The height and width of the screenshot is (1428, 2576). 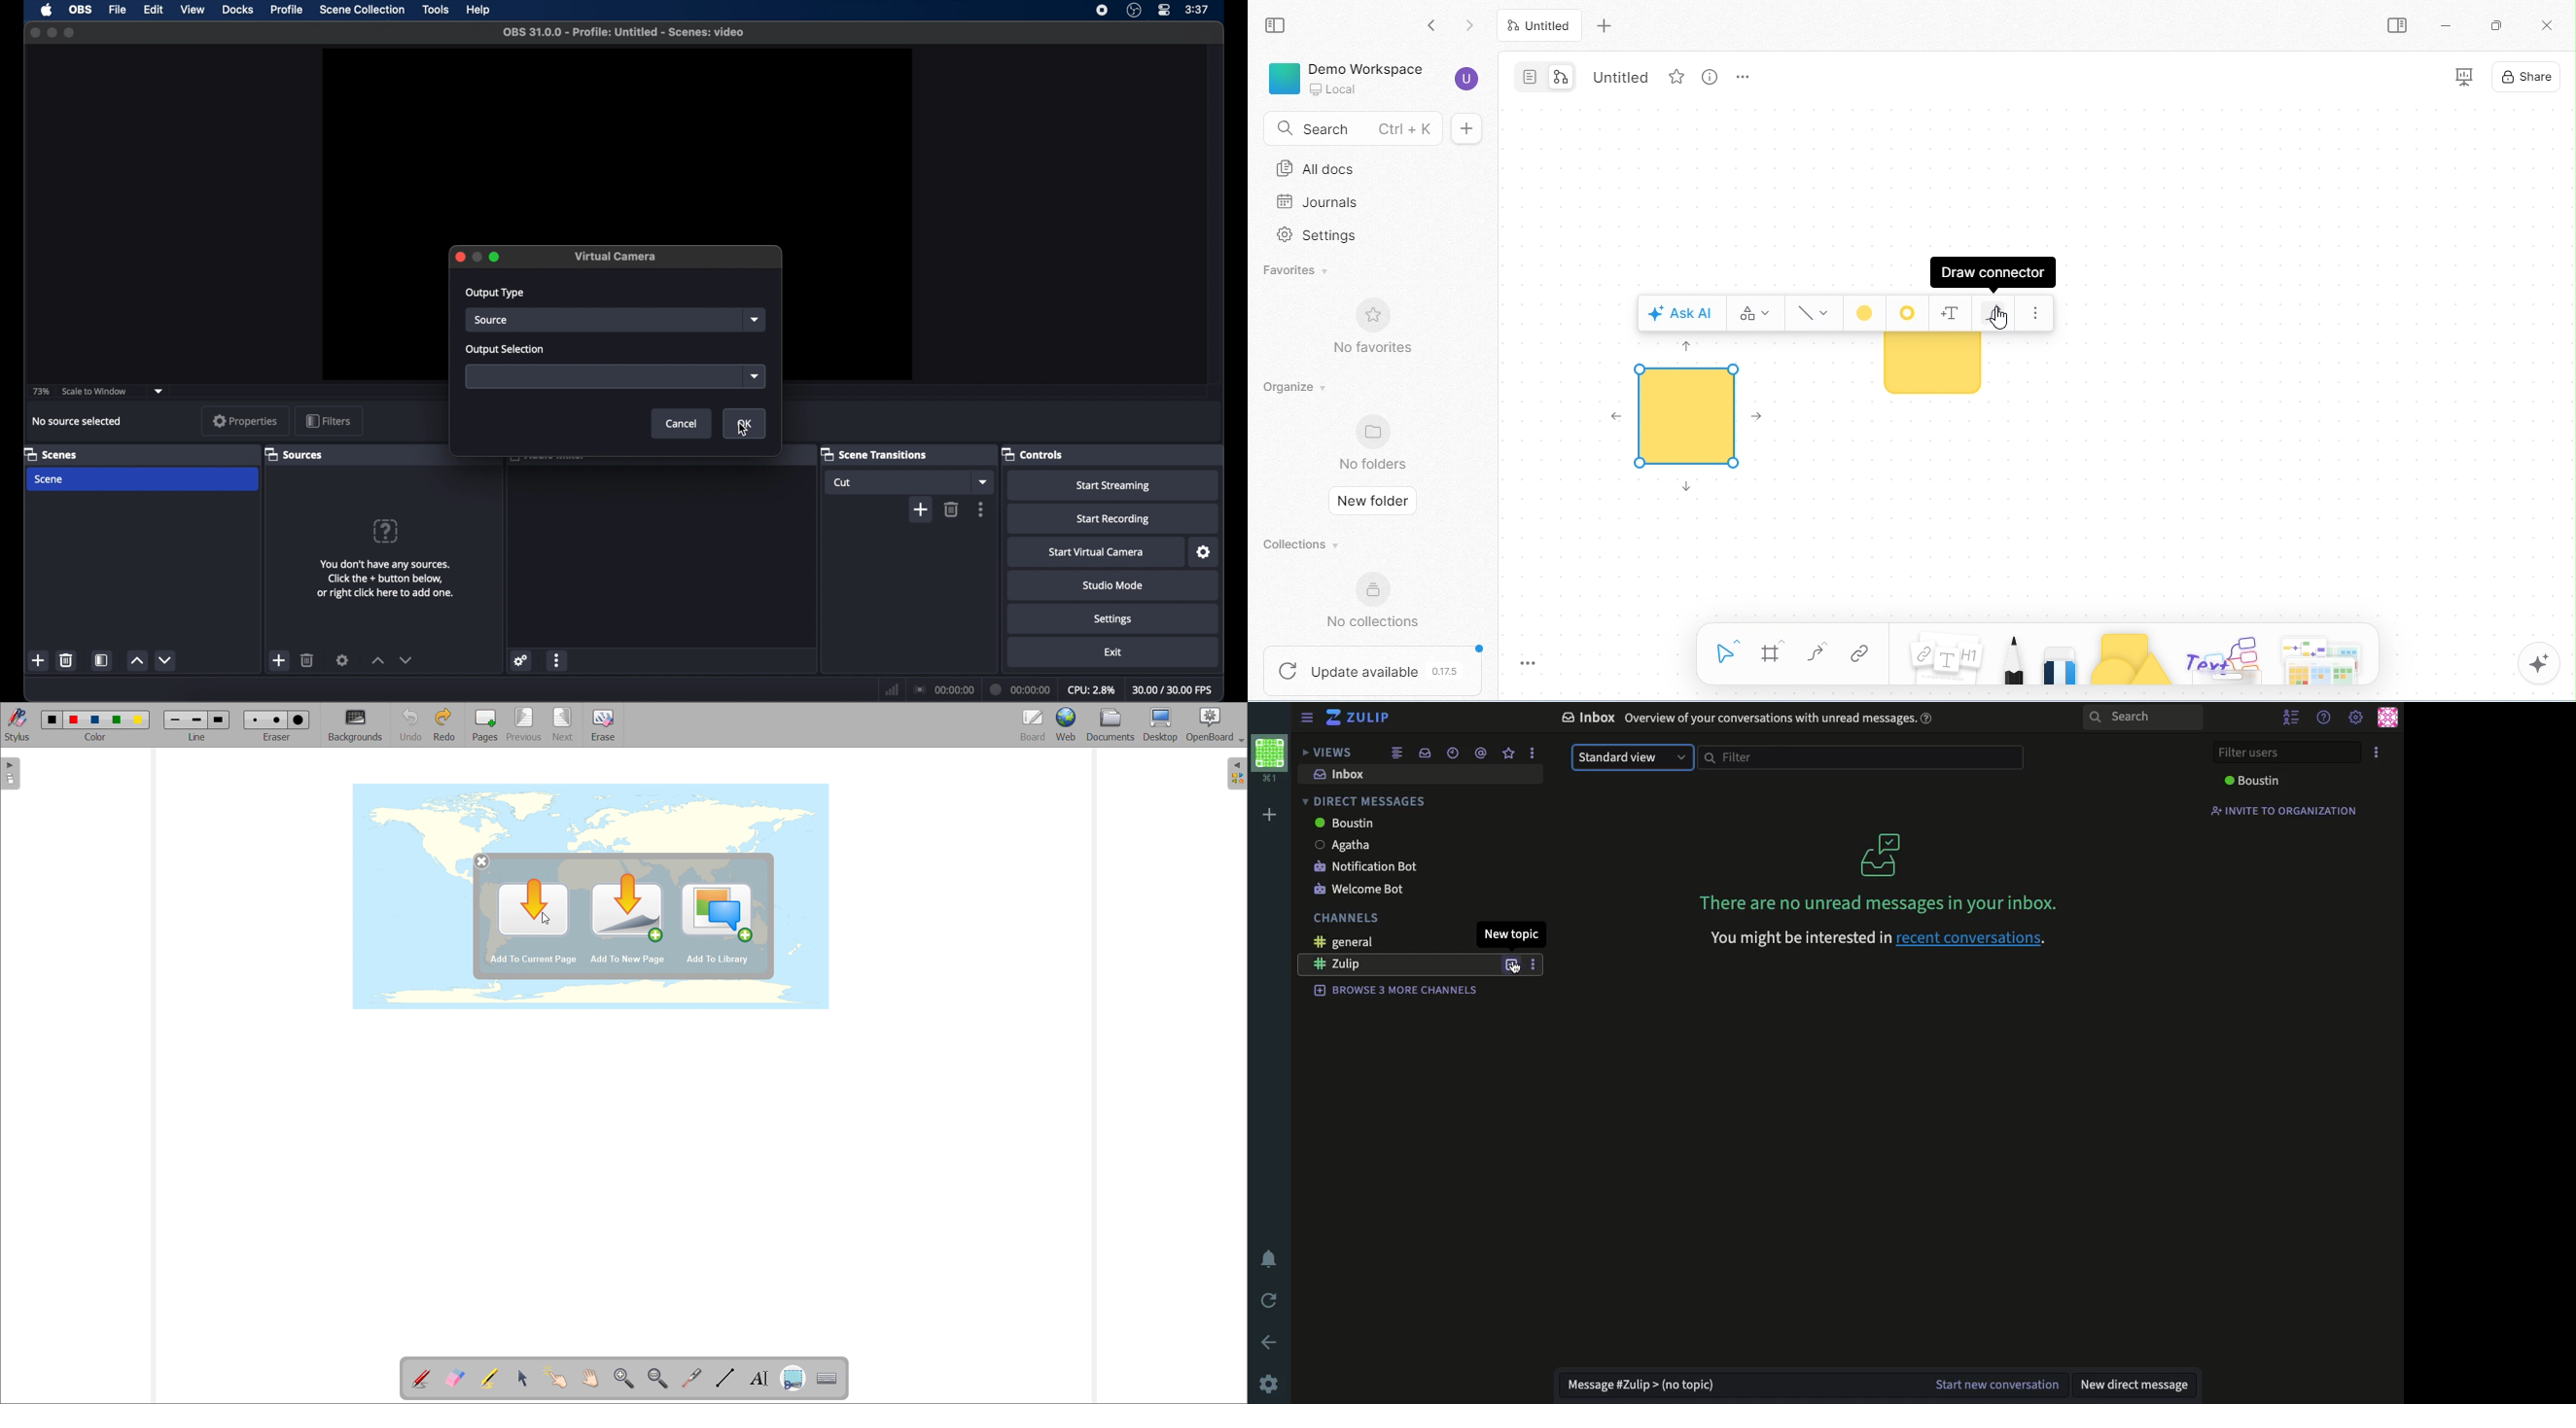 I want to click on general, so click(x=1337, y=942).